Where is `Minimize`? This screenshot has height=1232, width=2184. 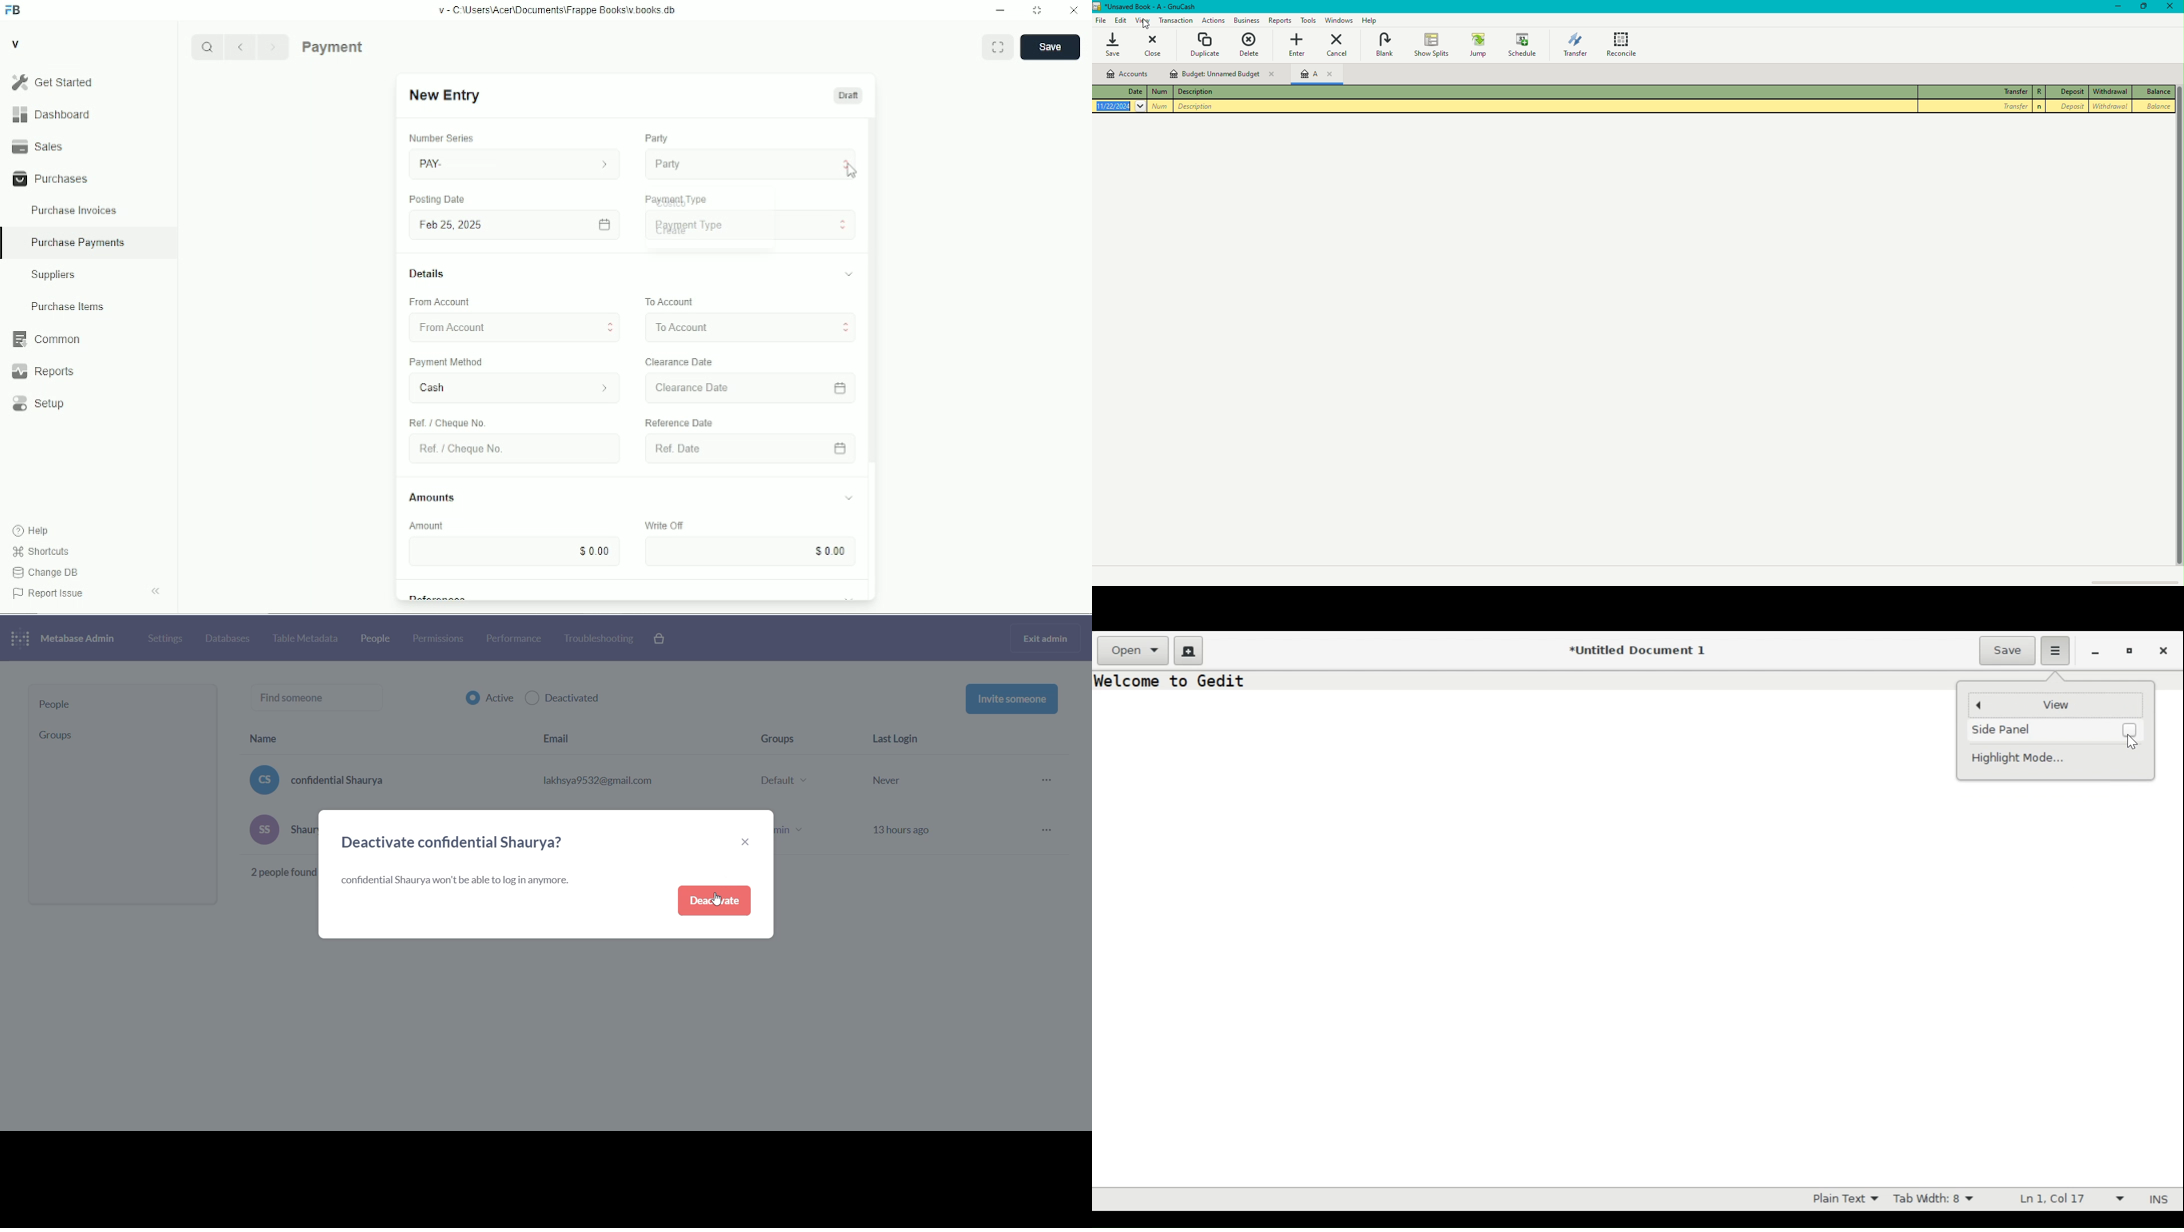 Minimize is located at coordinates (2117, 10).